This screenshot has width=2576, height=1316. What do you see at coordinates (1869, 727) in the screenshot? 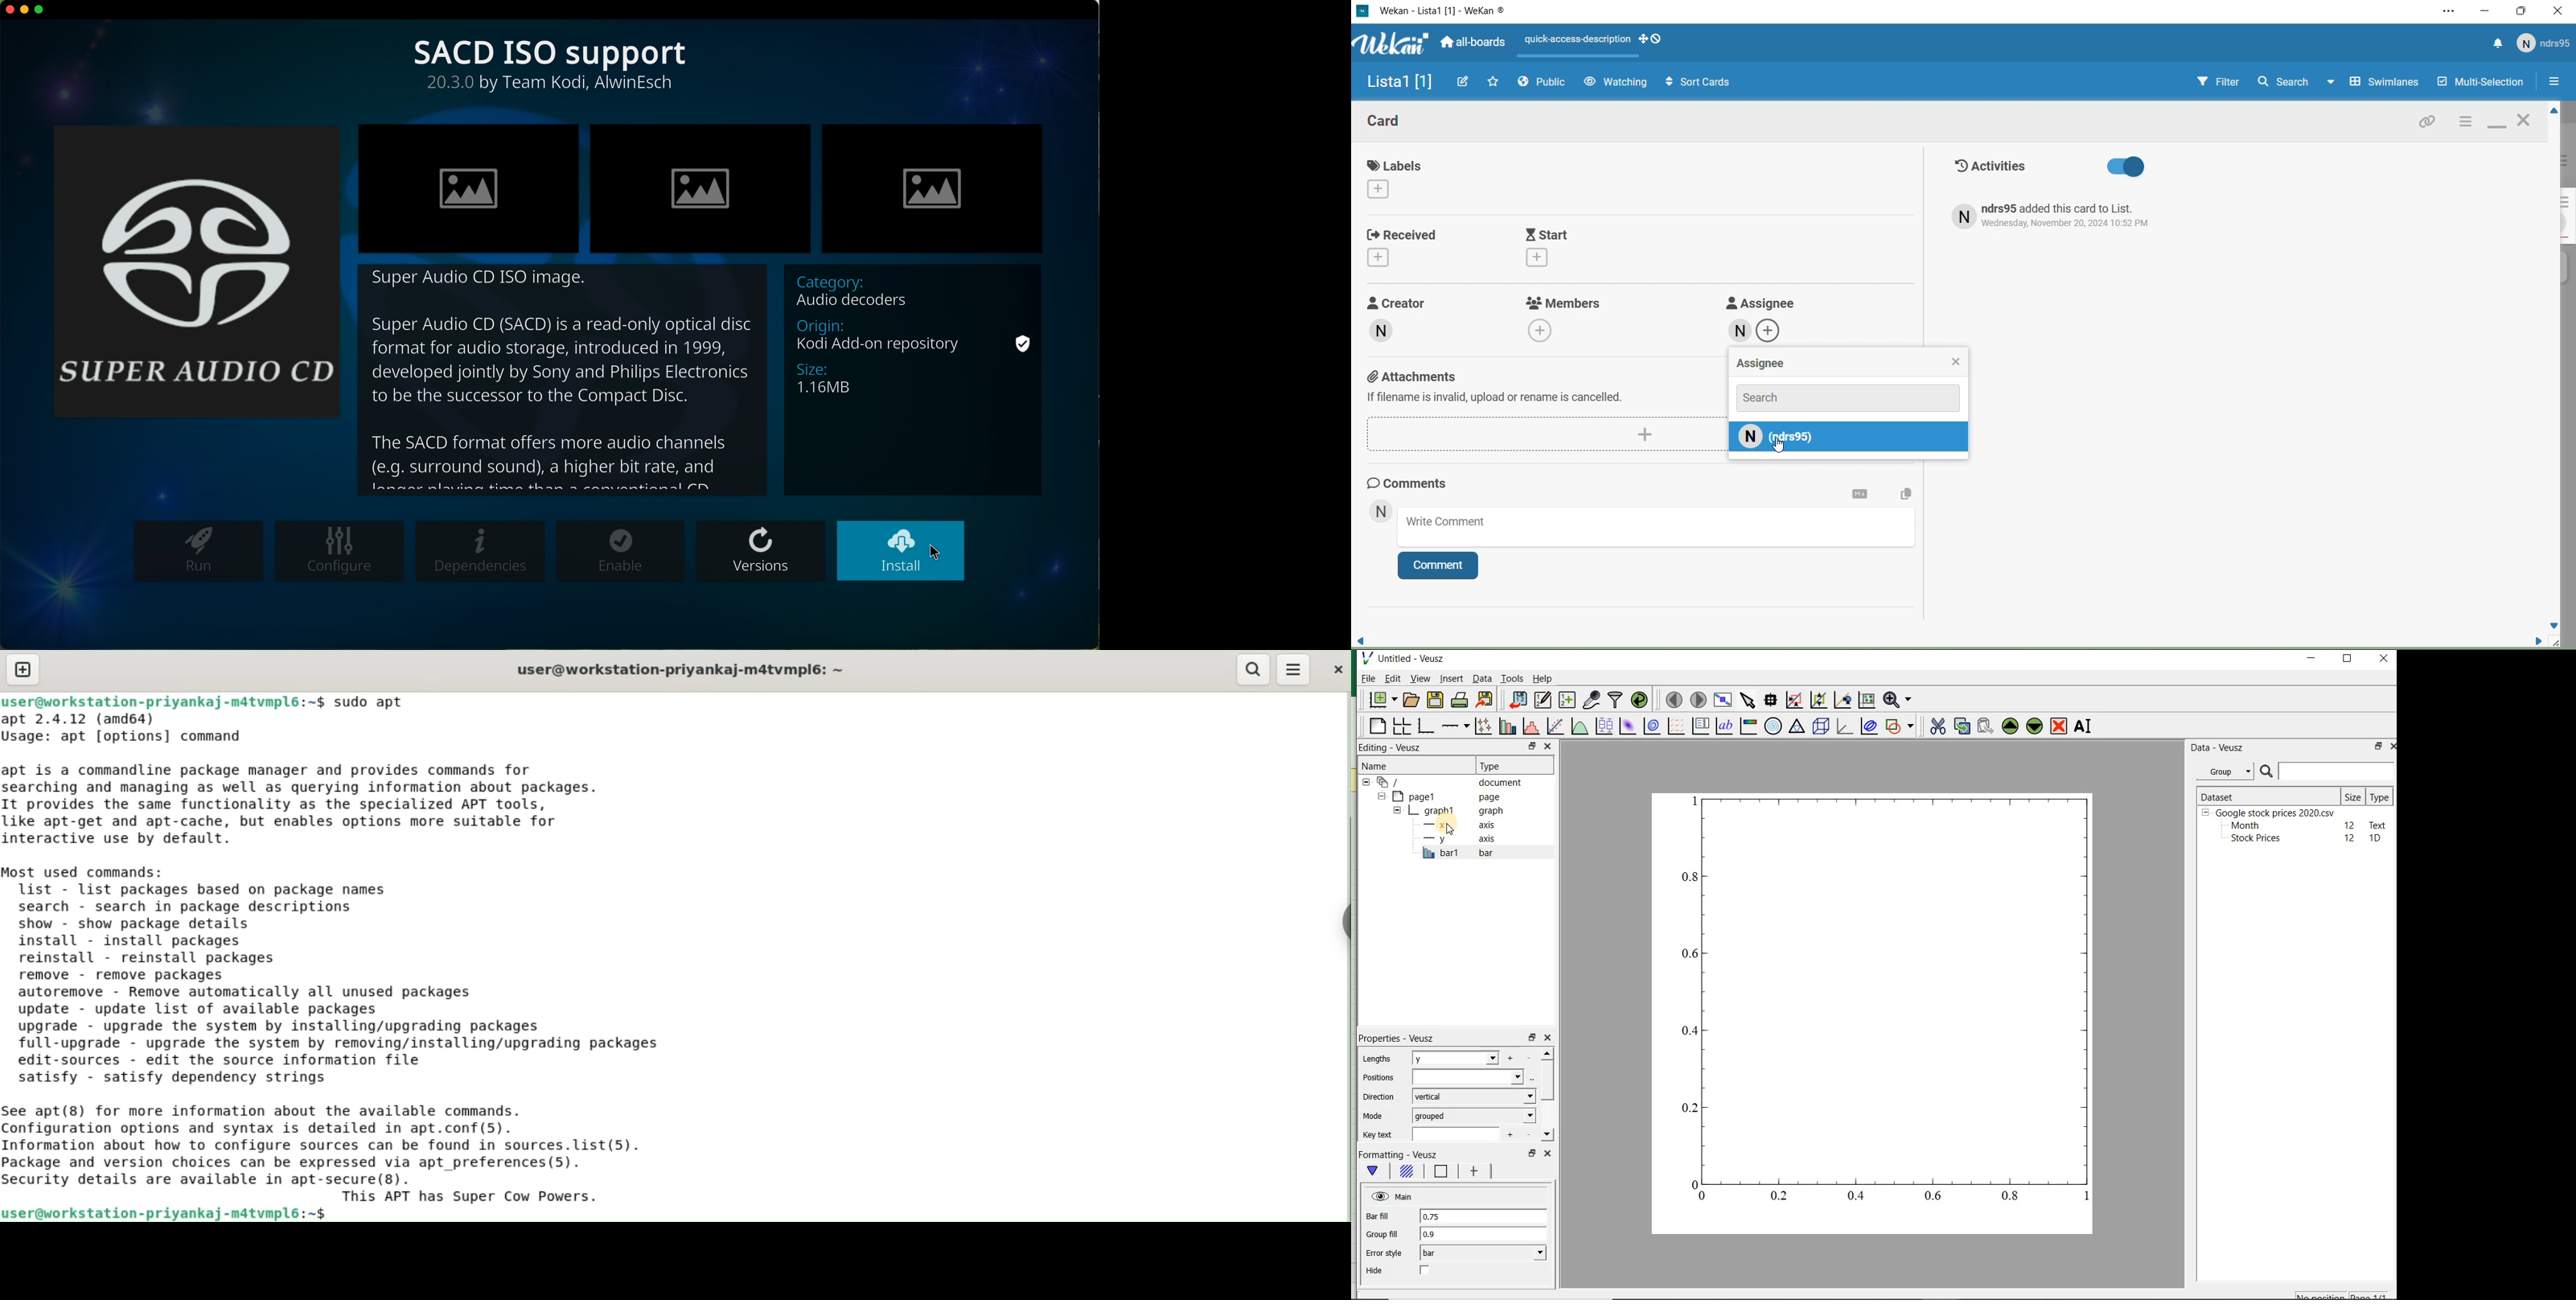
I see `plot covariance ellipses` at bounding box center [1869, 727].